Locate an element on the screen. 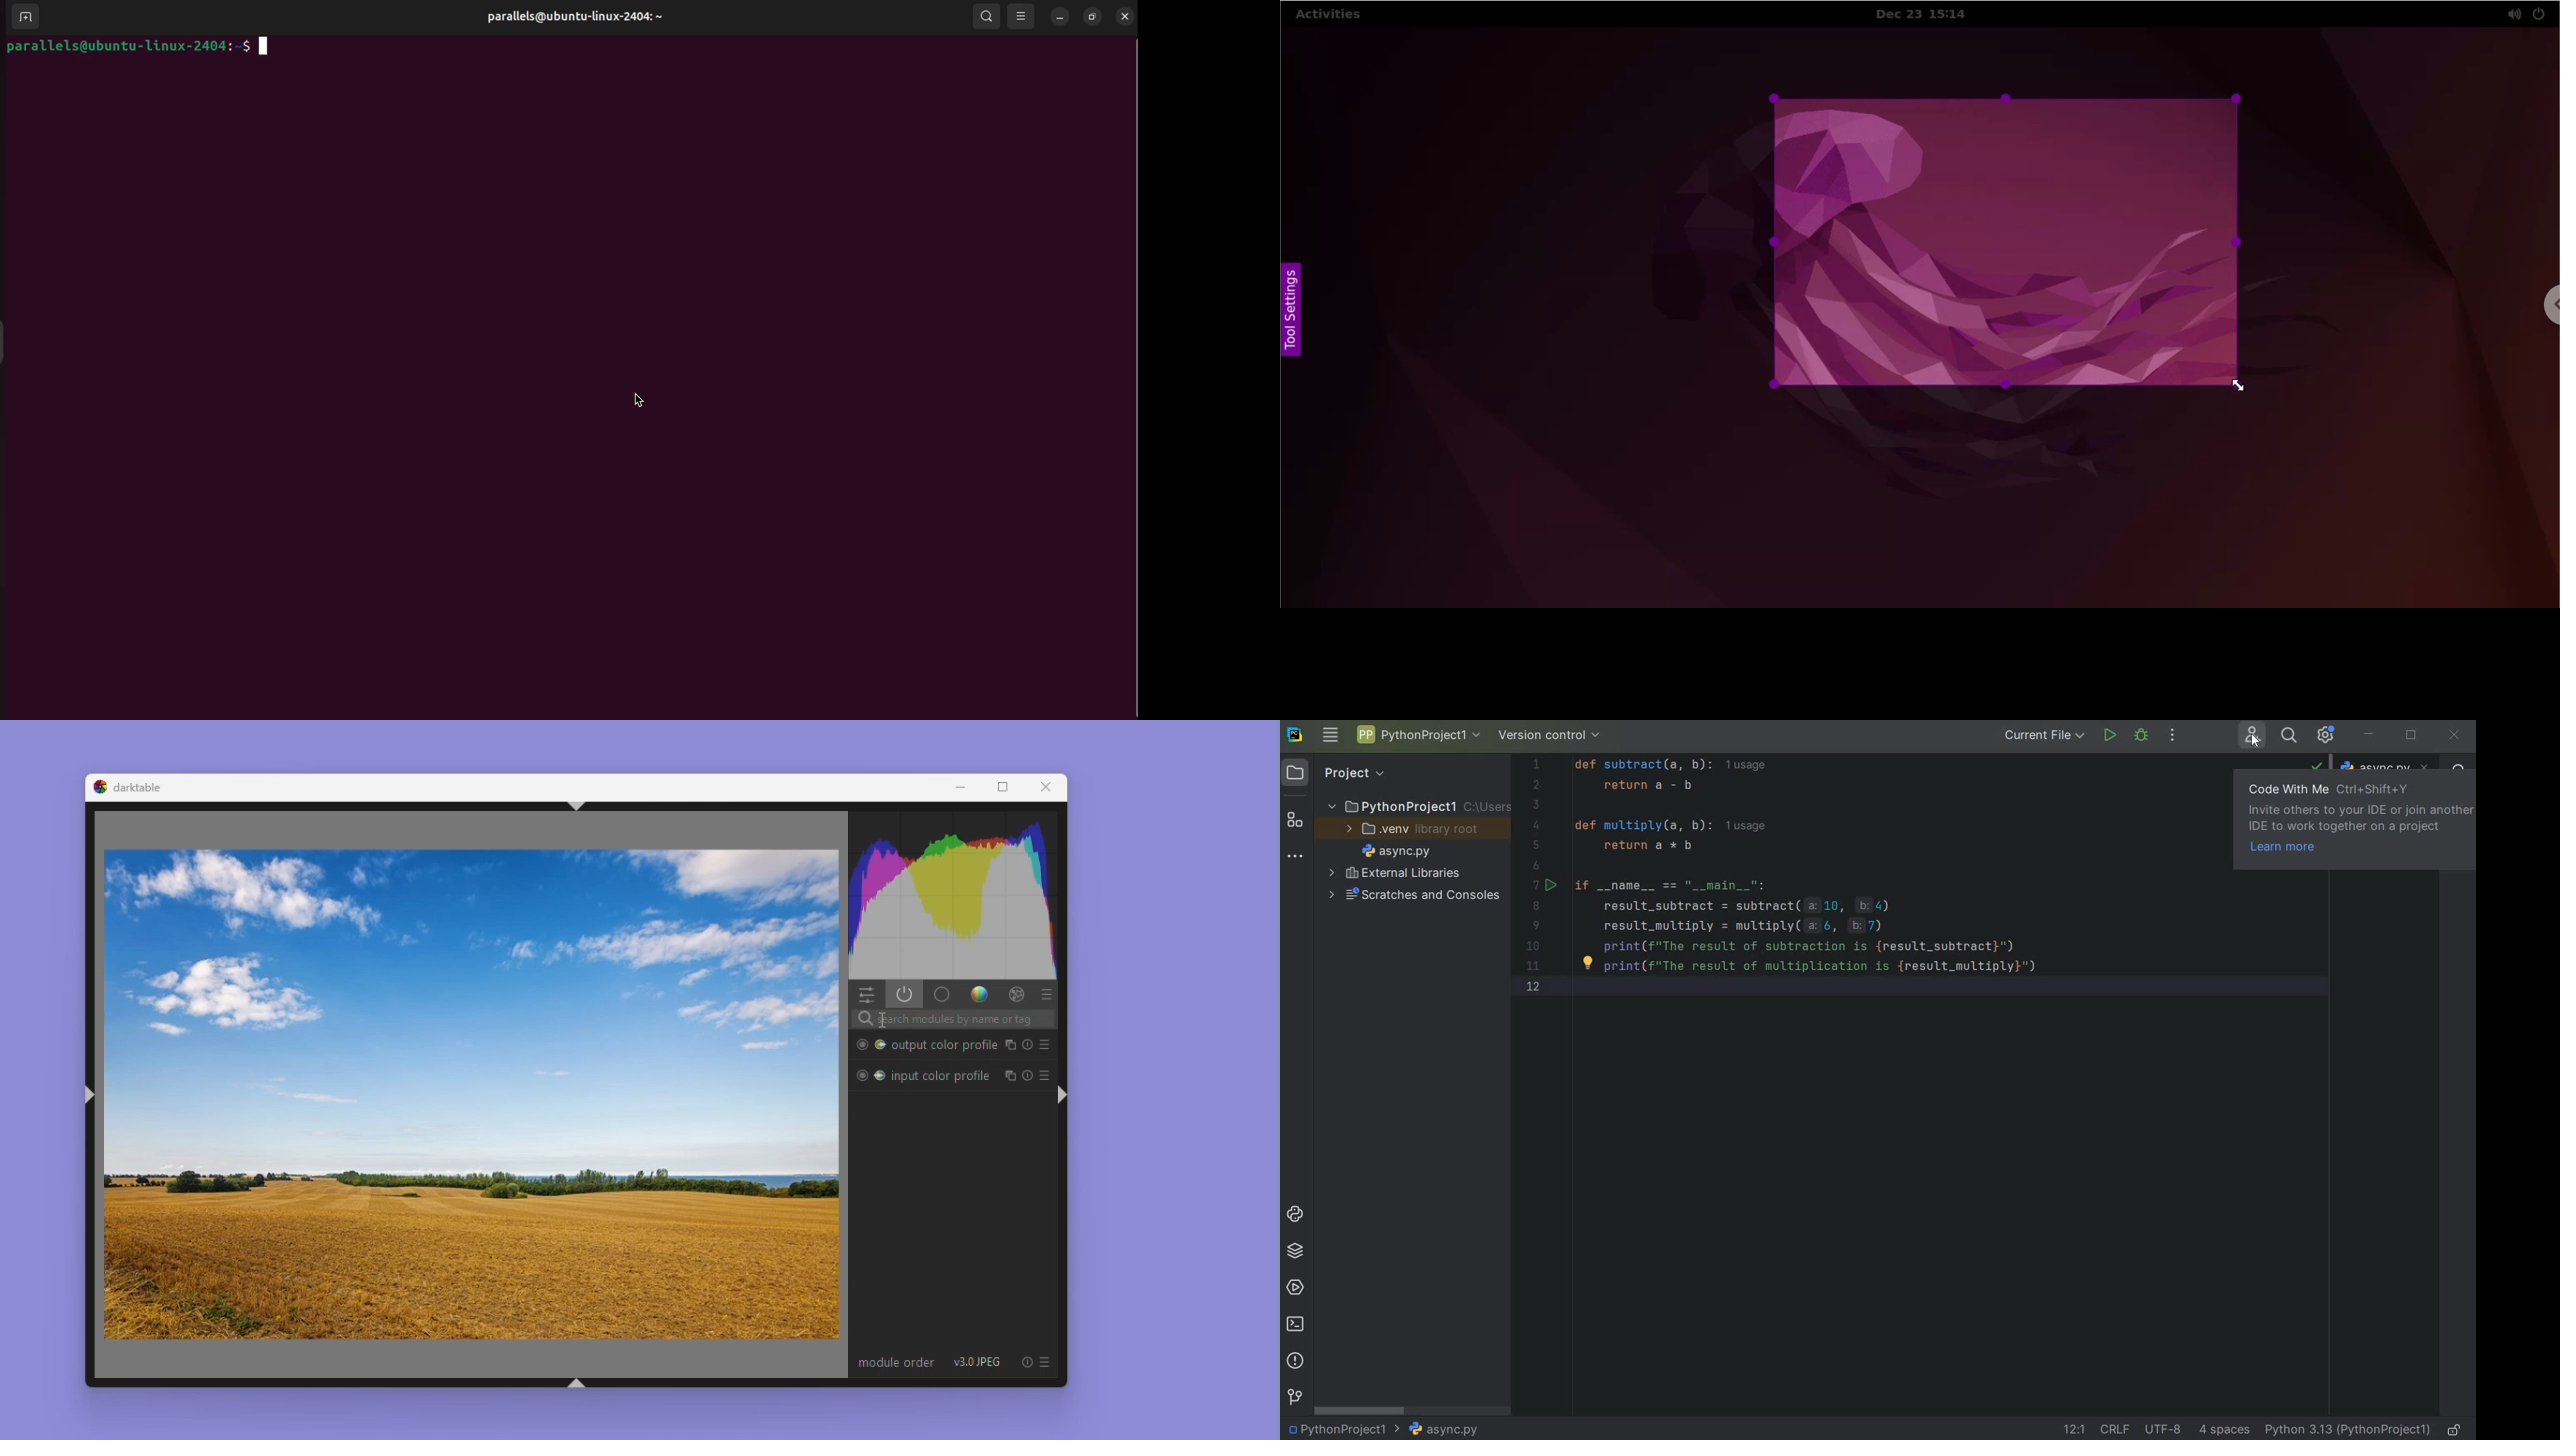 This screenshot has height=1456, width=2576. VERSION CONTROL is located at coordinates (1550, 738).